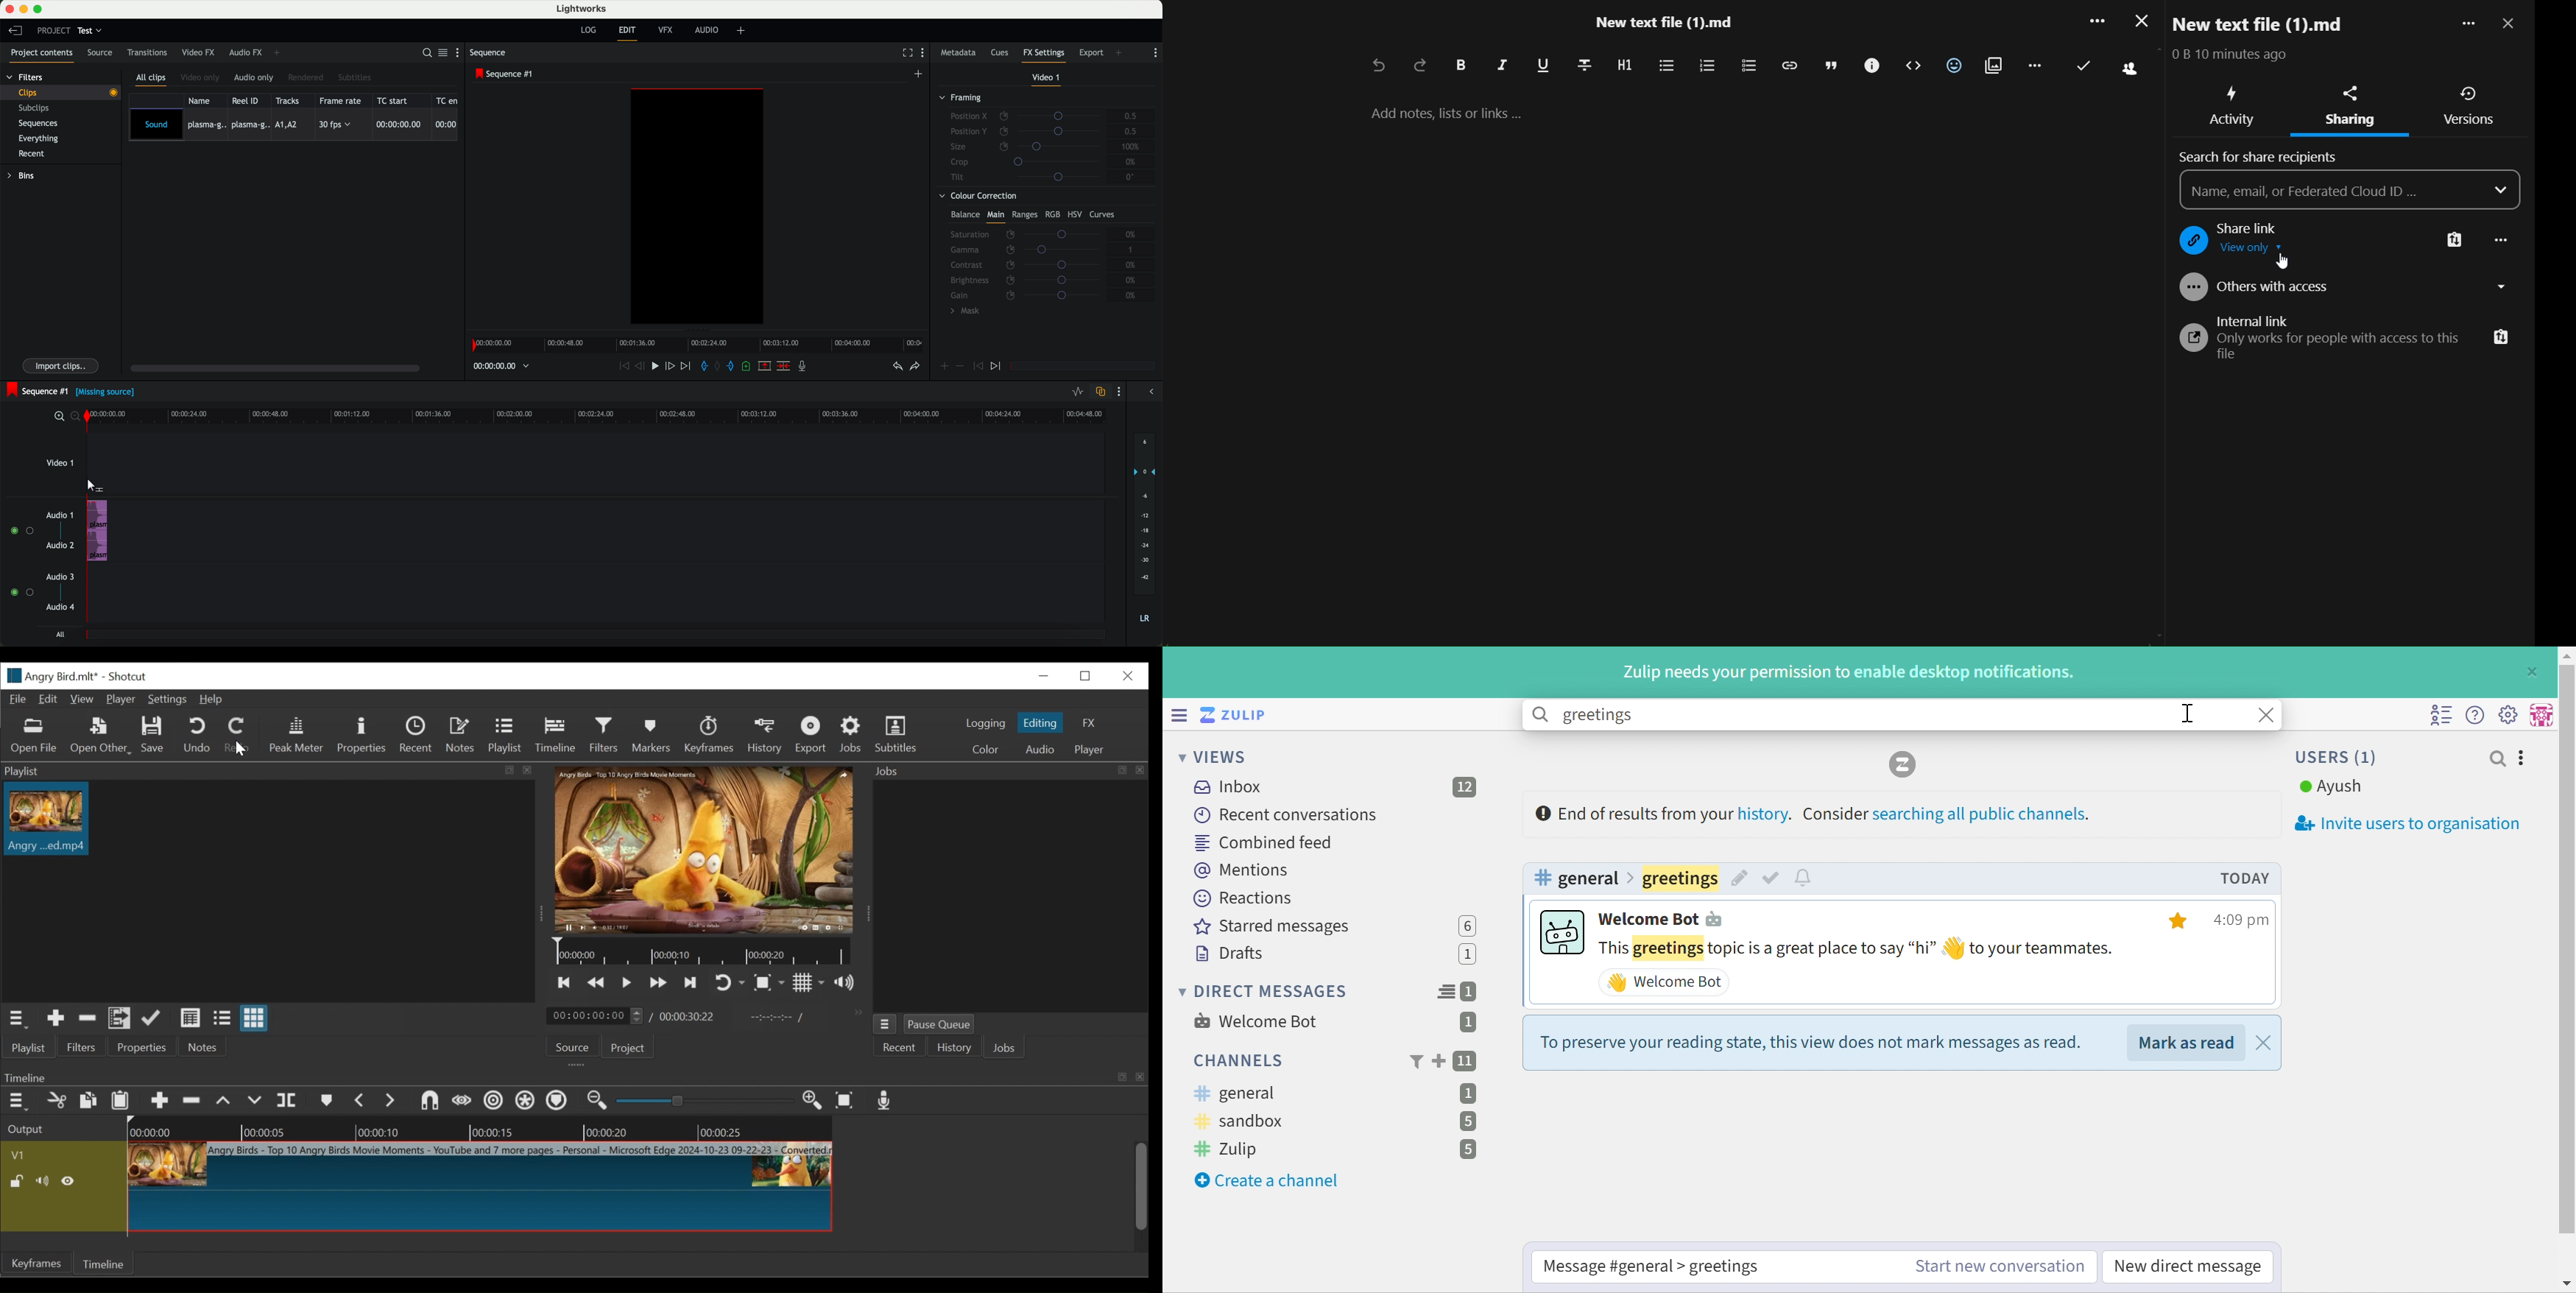  I want to click on name, so click(202, 100).